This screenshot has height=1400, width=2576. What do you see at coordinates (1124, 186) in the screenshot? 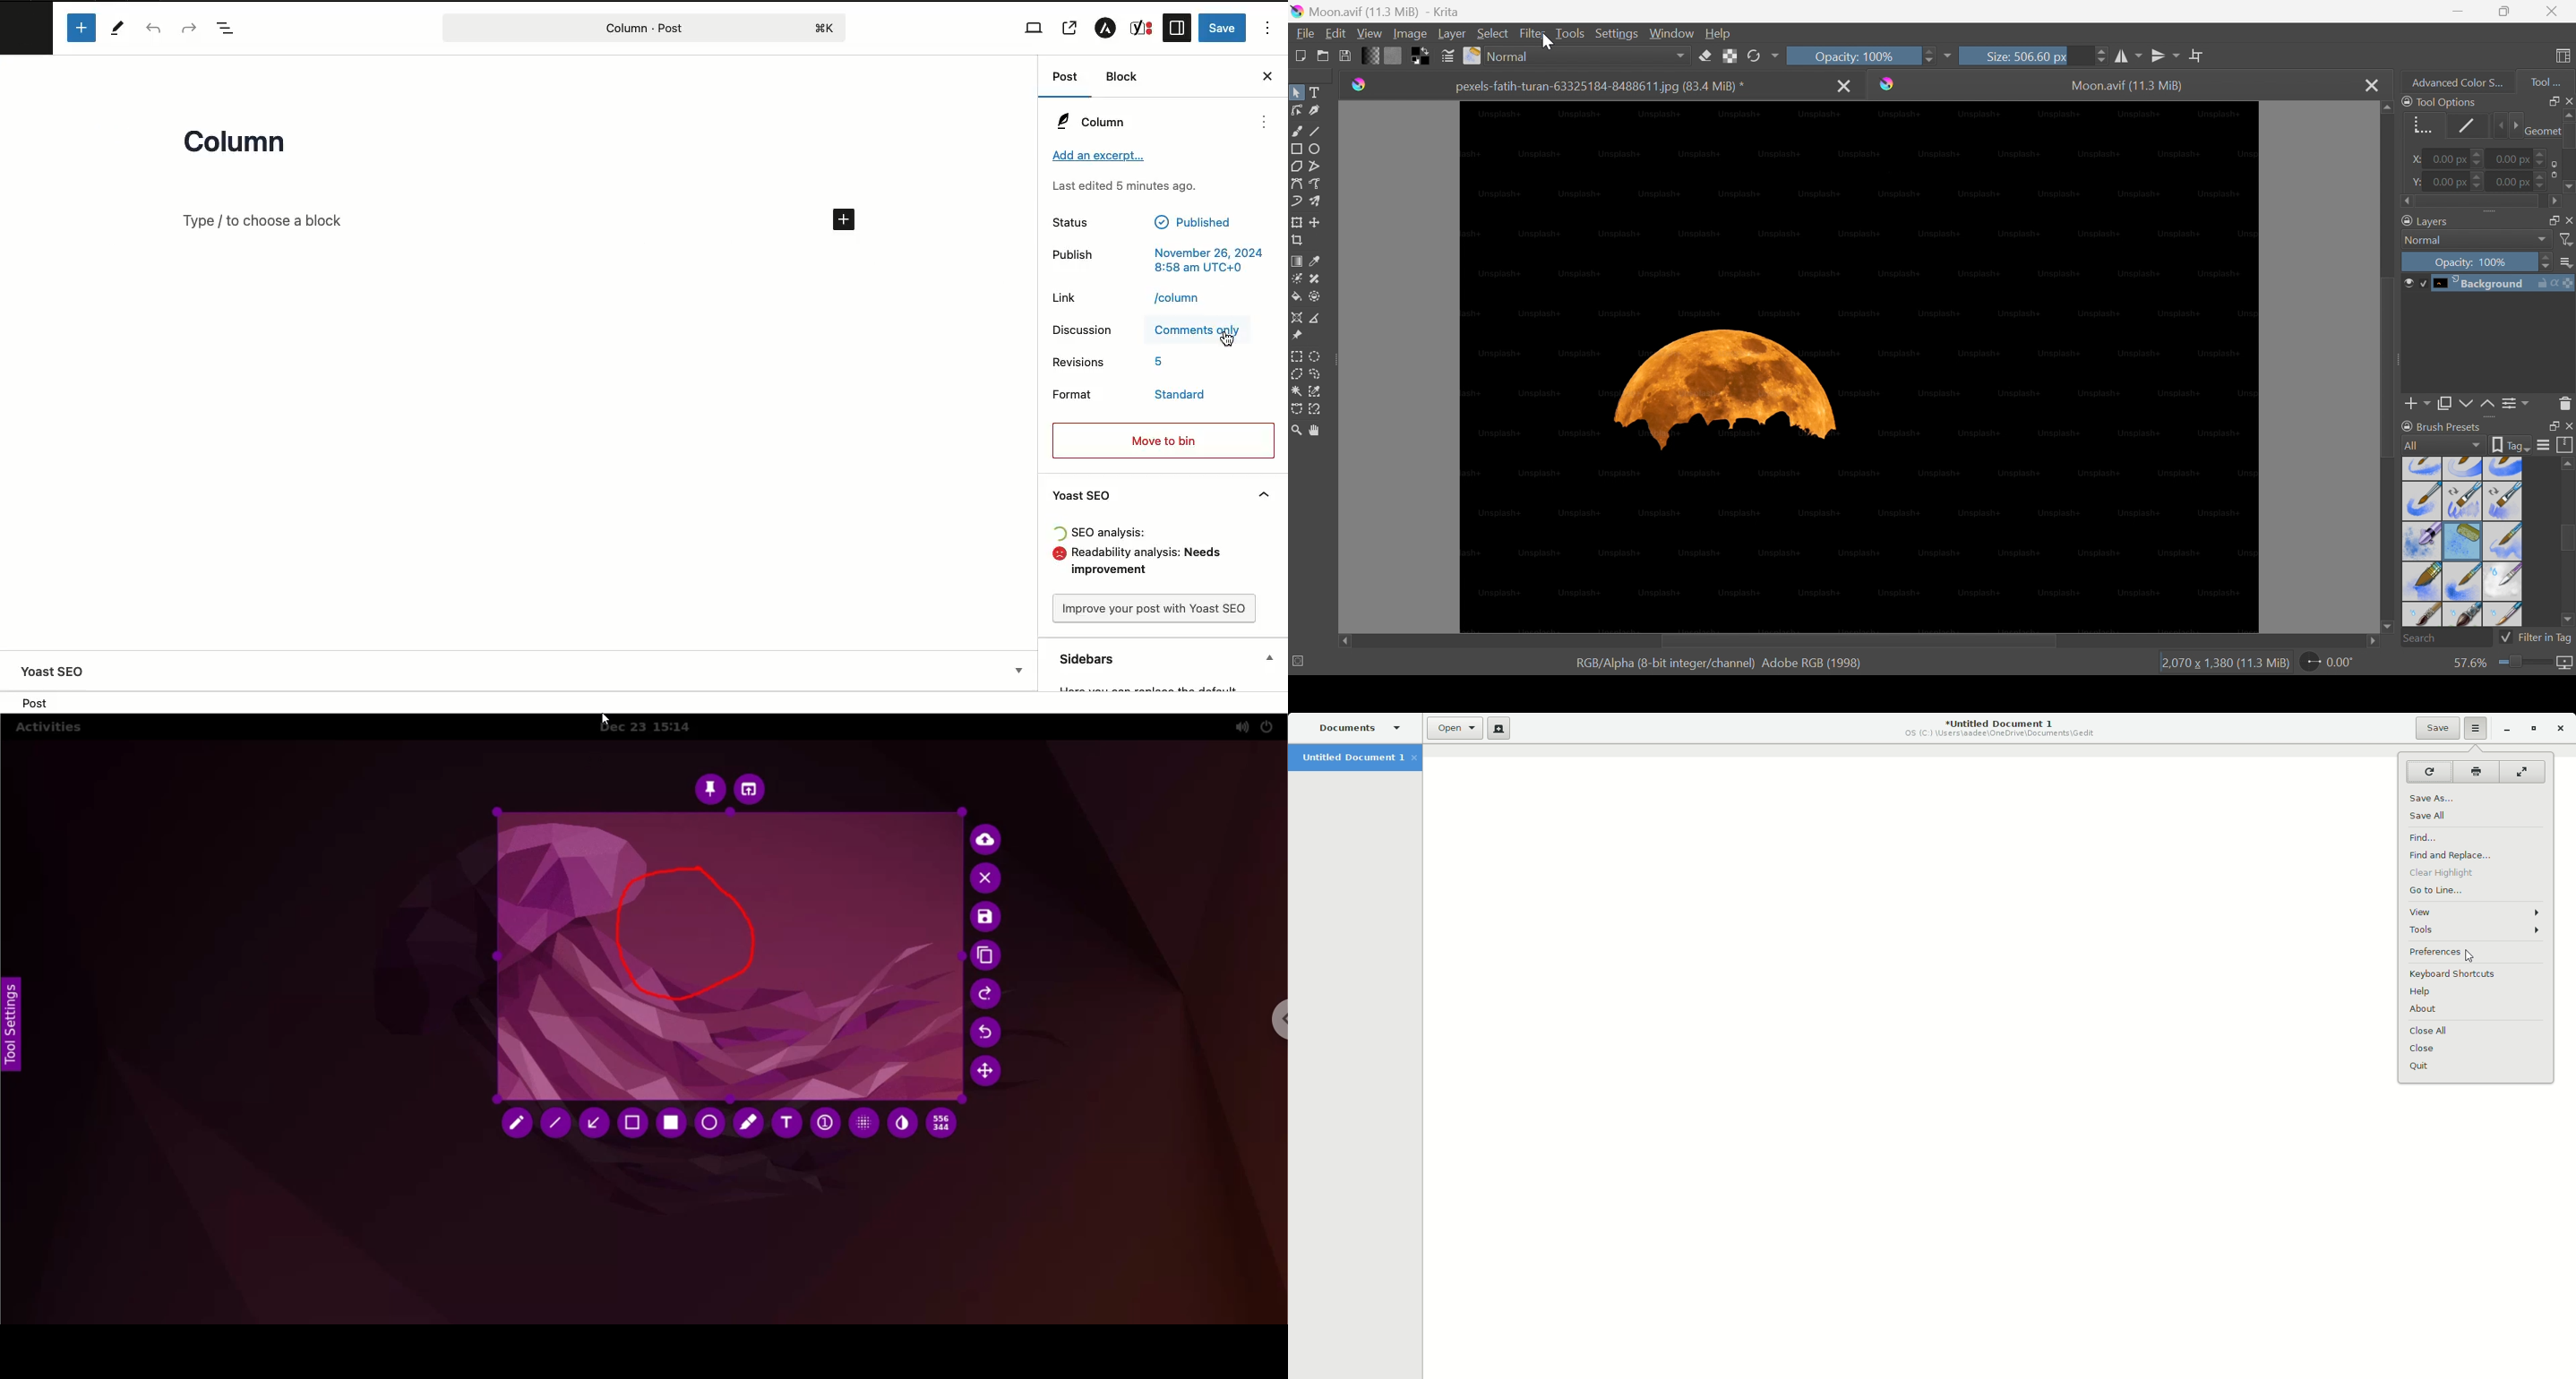
I see `Last edited` at bounding box center [1124, 186].